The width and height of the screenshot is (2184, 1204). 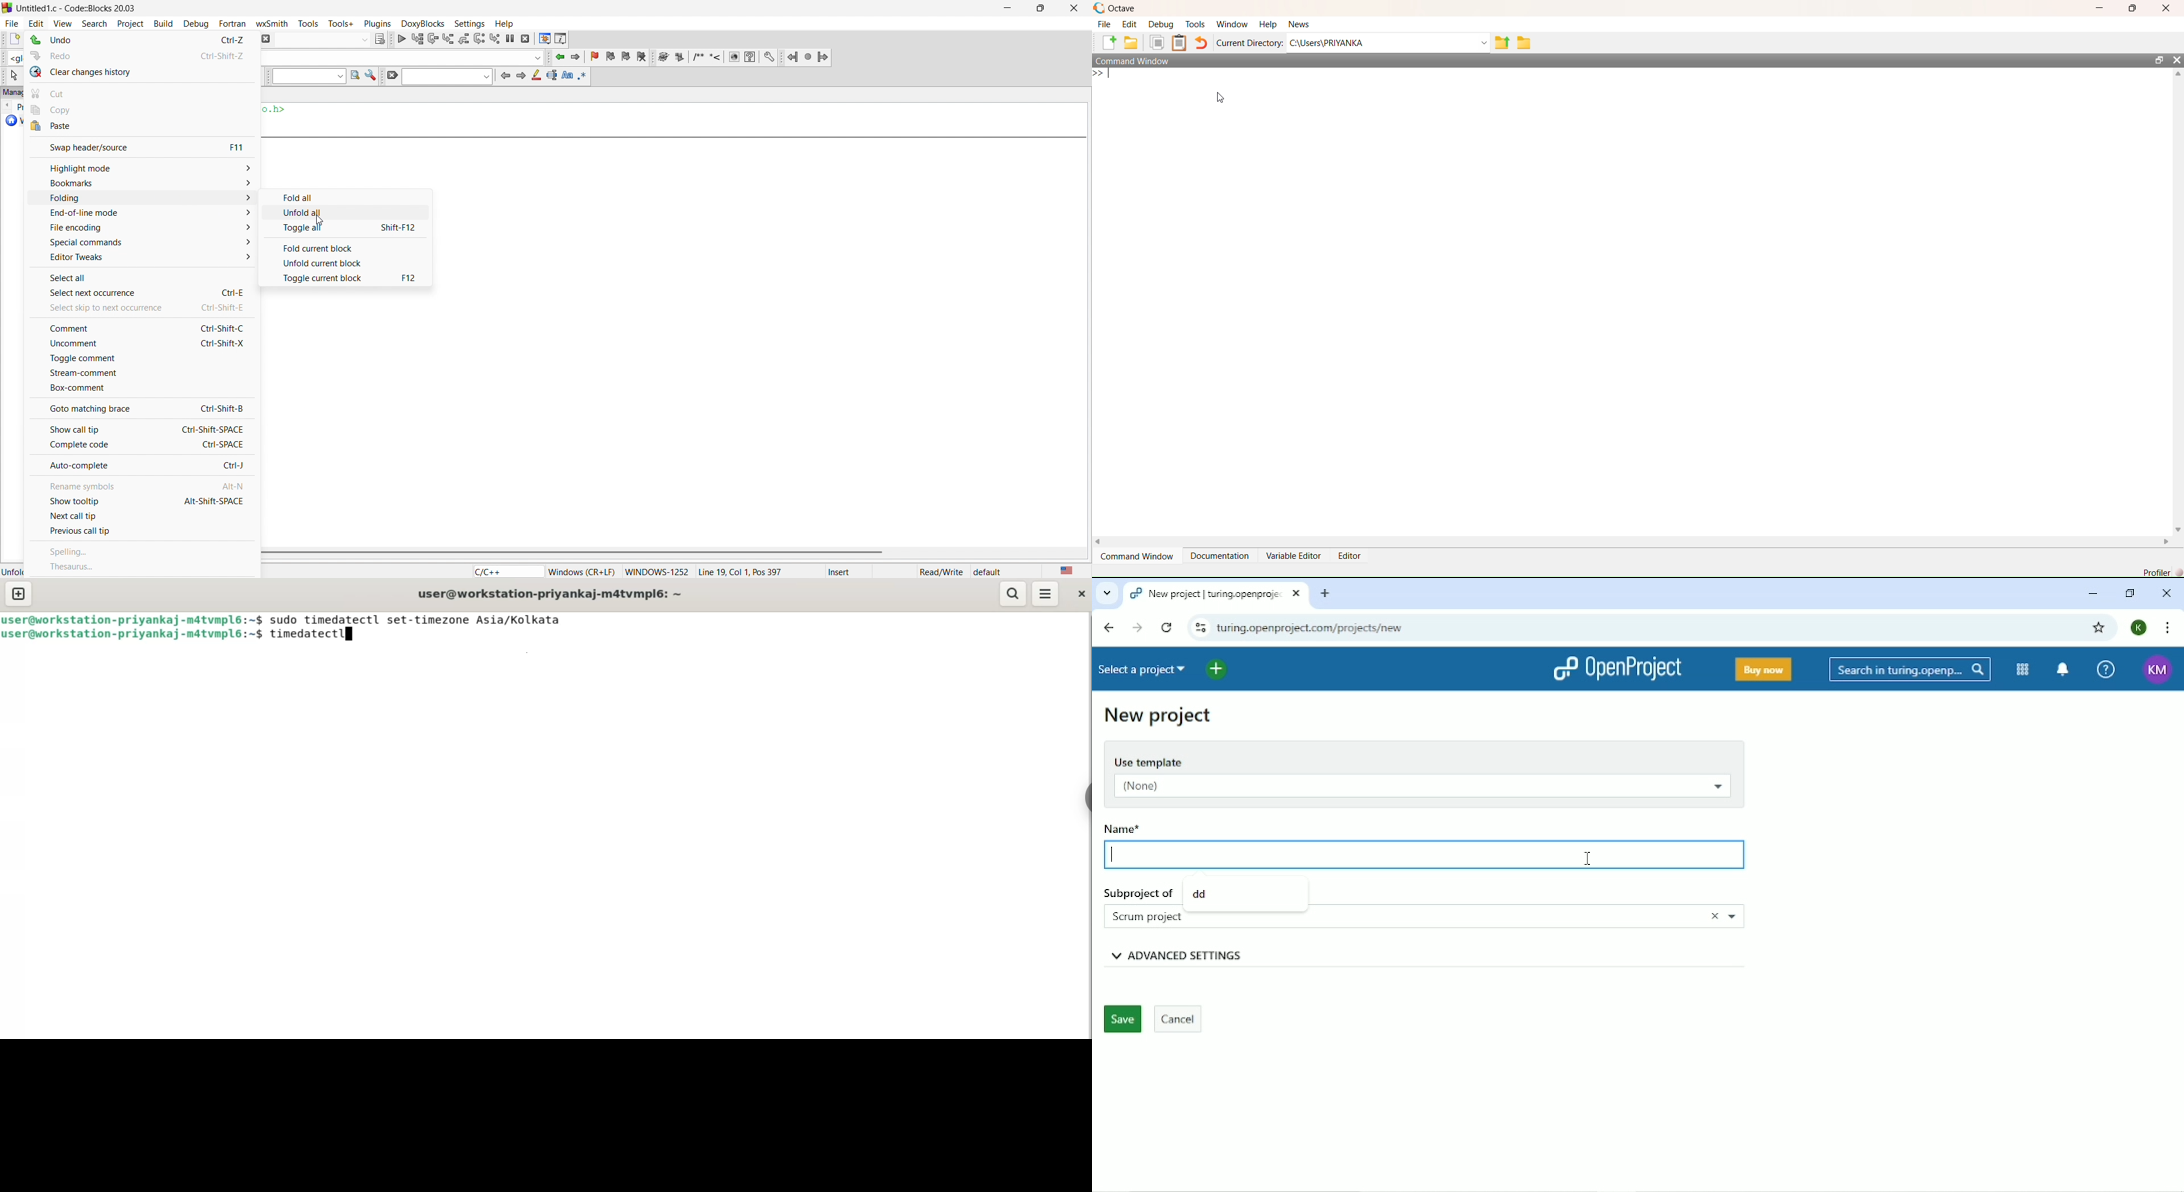 I want to click on pllugins, so click(x=375, y=22).